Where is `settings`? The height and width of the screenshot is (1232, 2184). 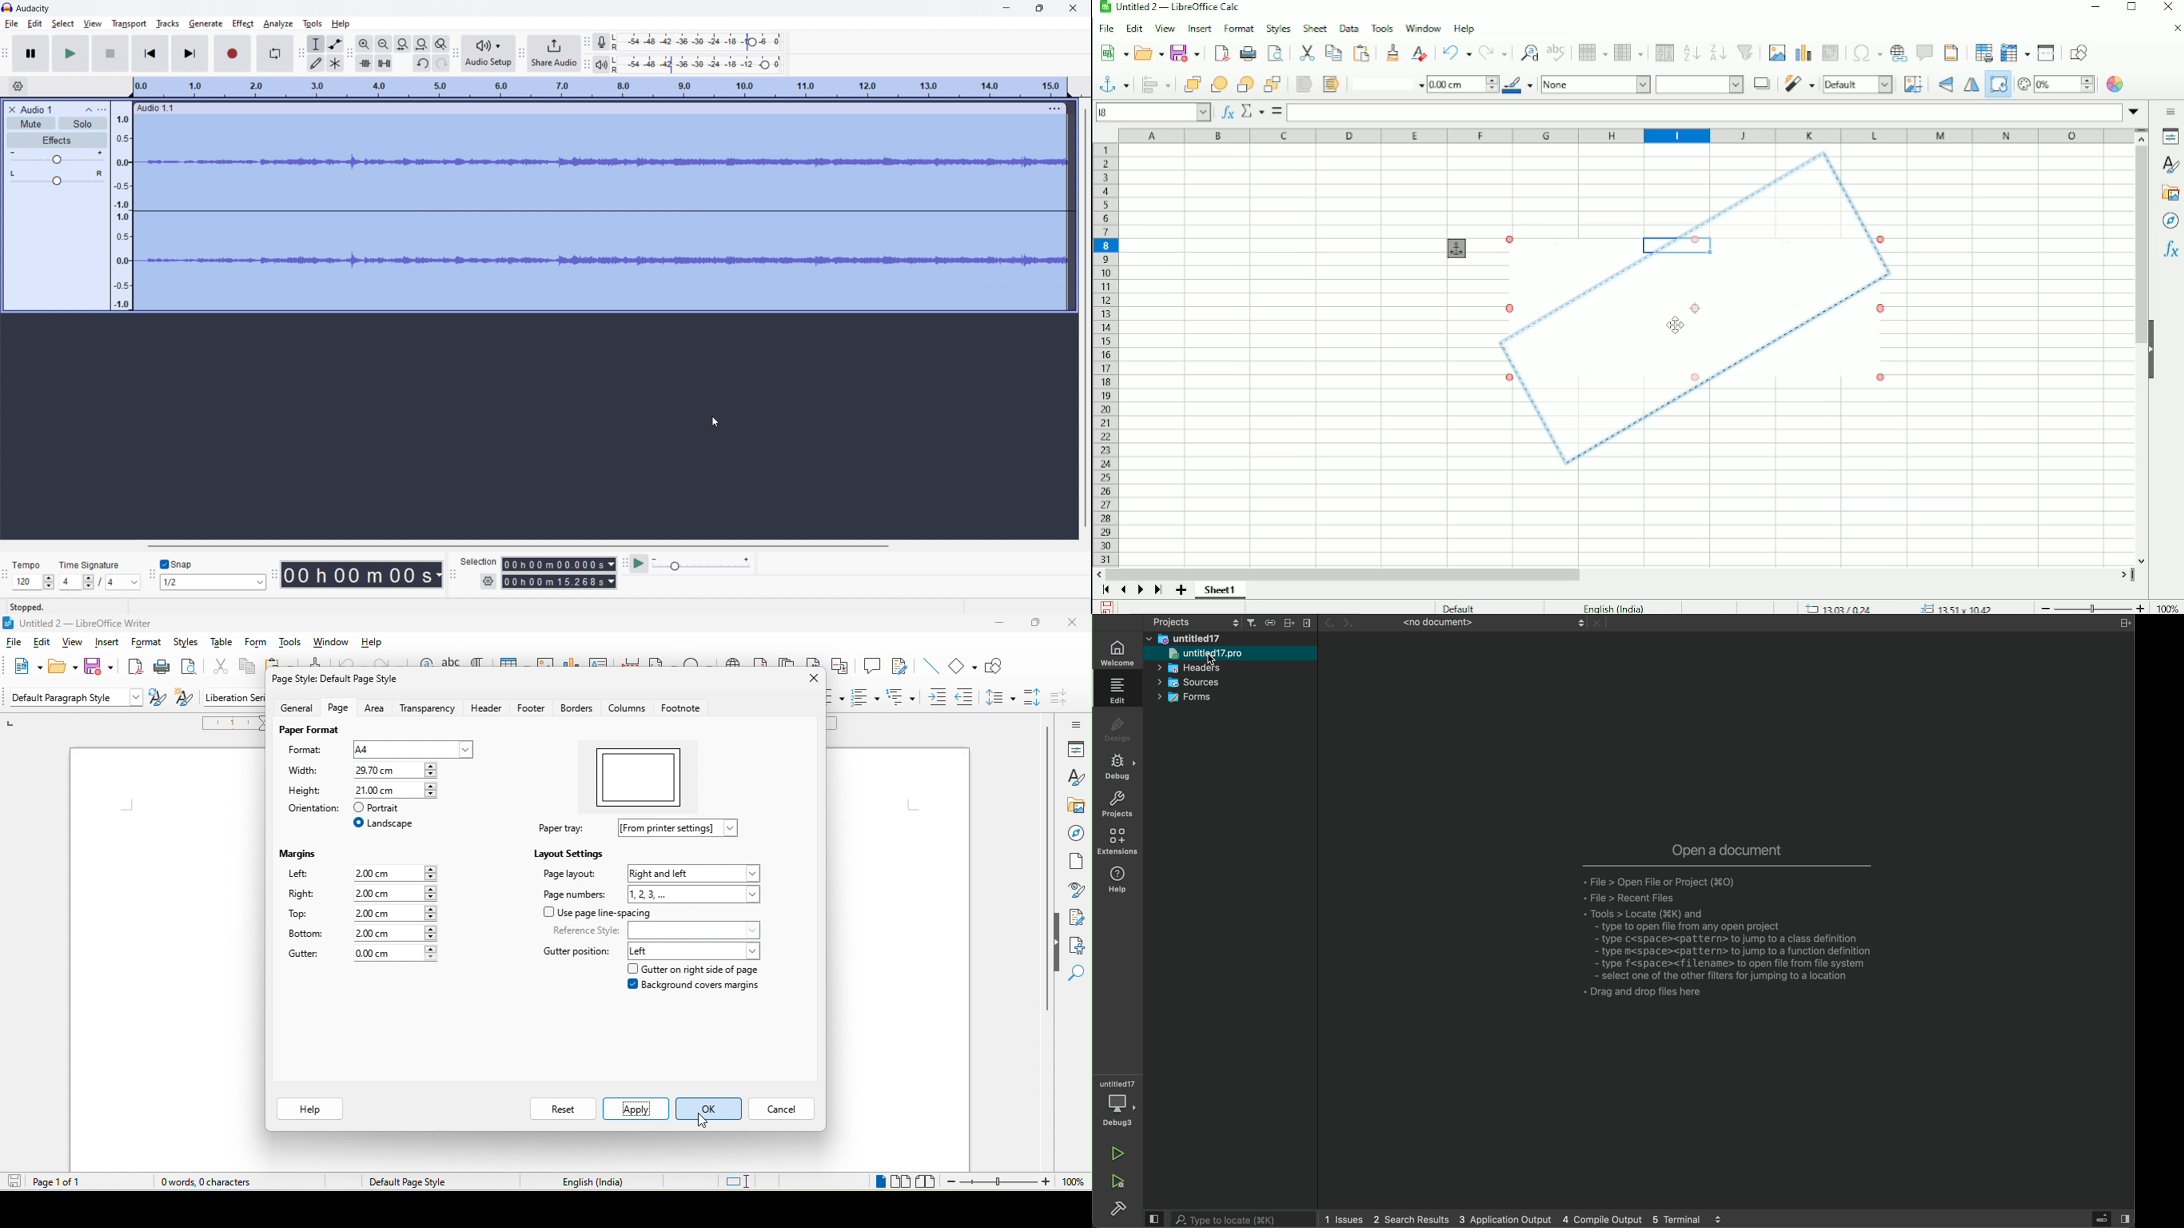
settings is located at coordinates (488, 582).